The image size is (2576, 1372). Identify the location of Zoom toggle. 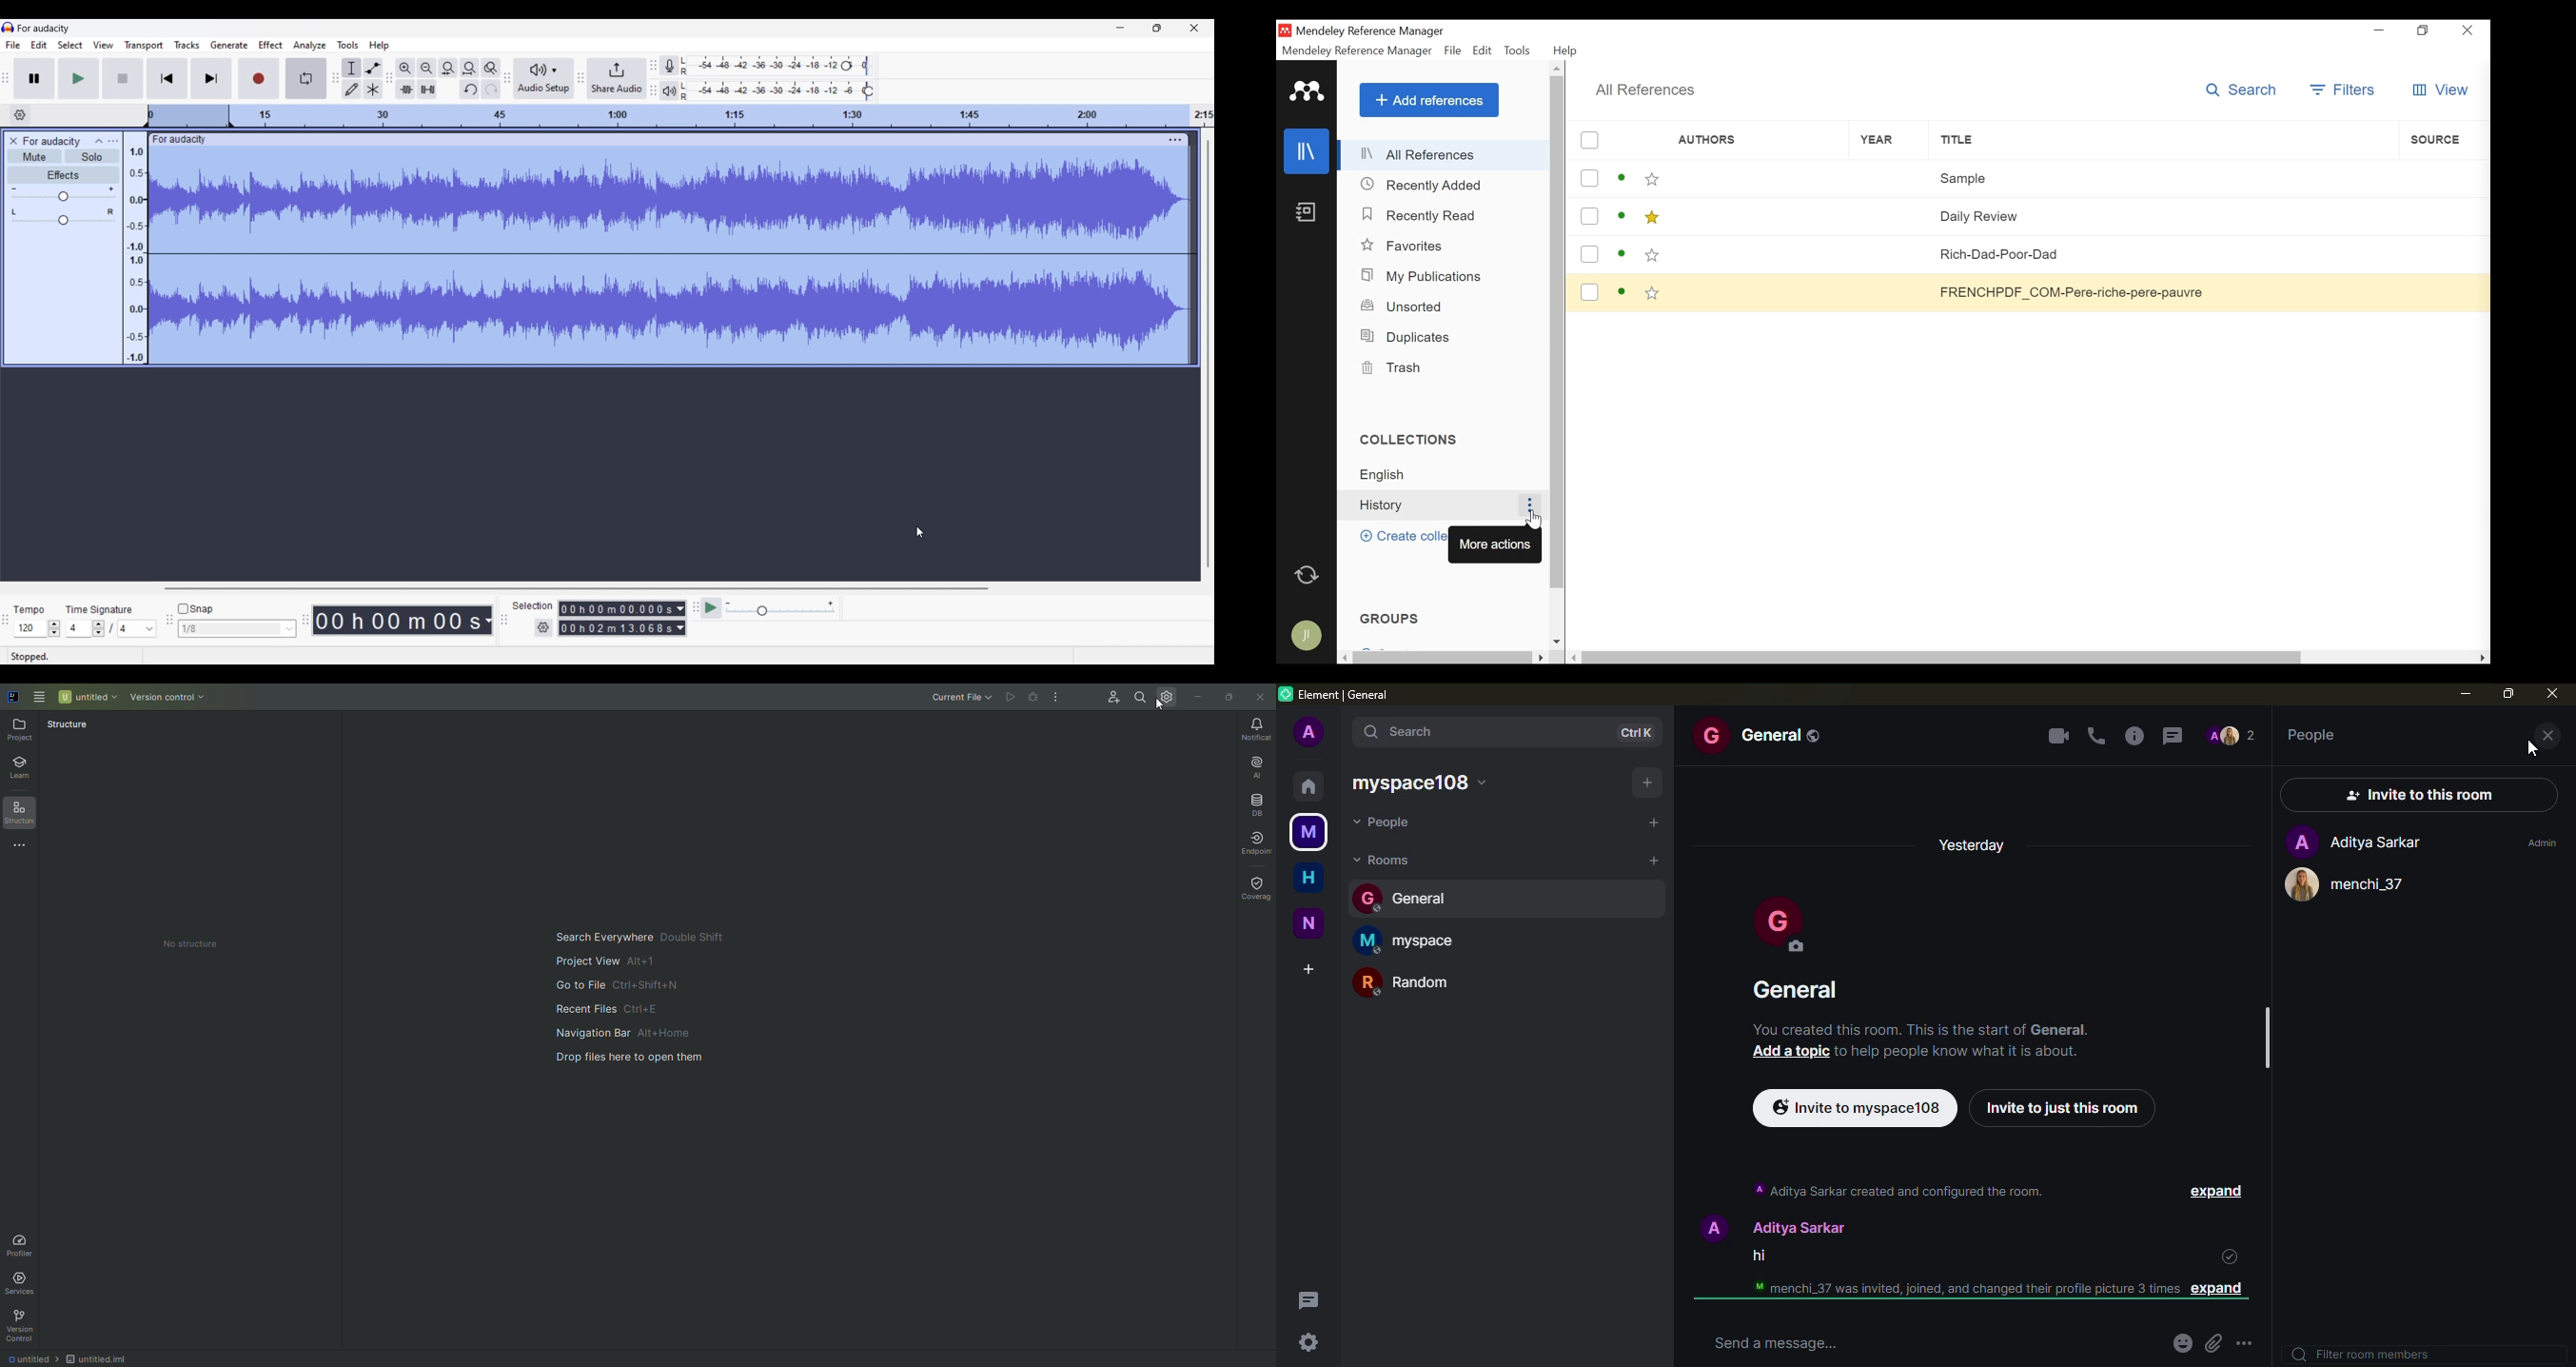
(492, 68).